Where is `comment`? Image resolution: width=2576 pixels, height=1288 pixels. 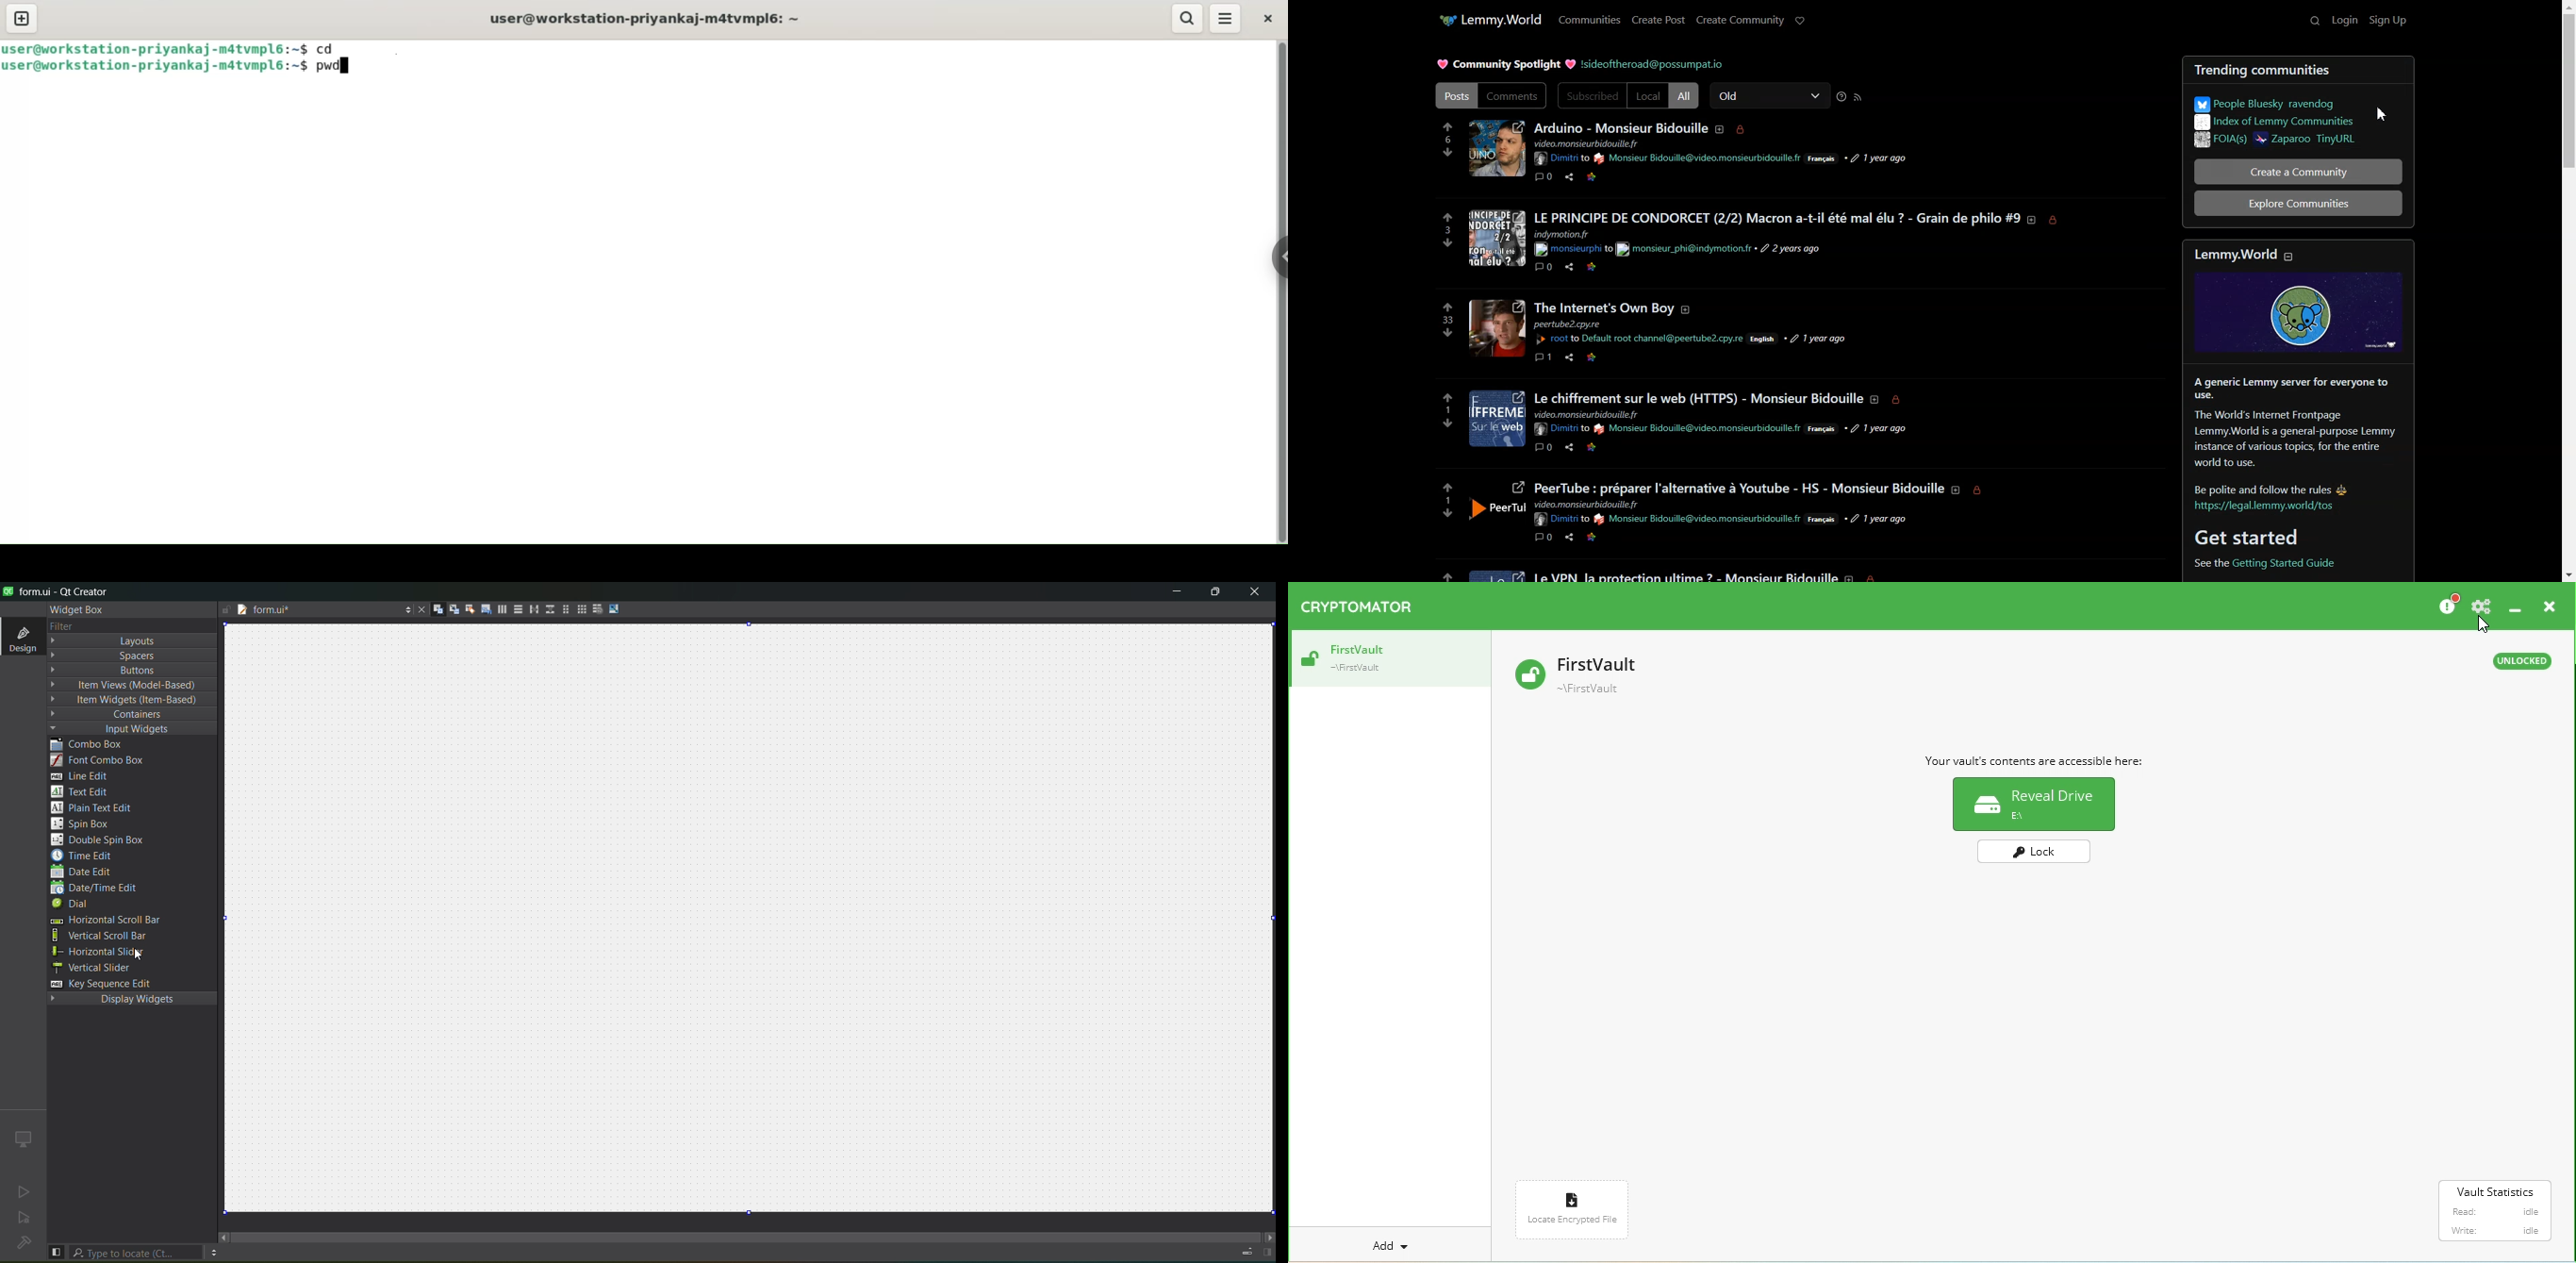
comment is located at coordinates (1544, 360).